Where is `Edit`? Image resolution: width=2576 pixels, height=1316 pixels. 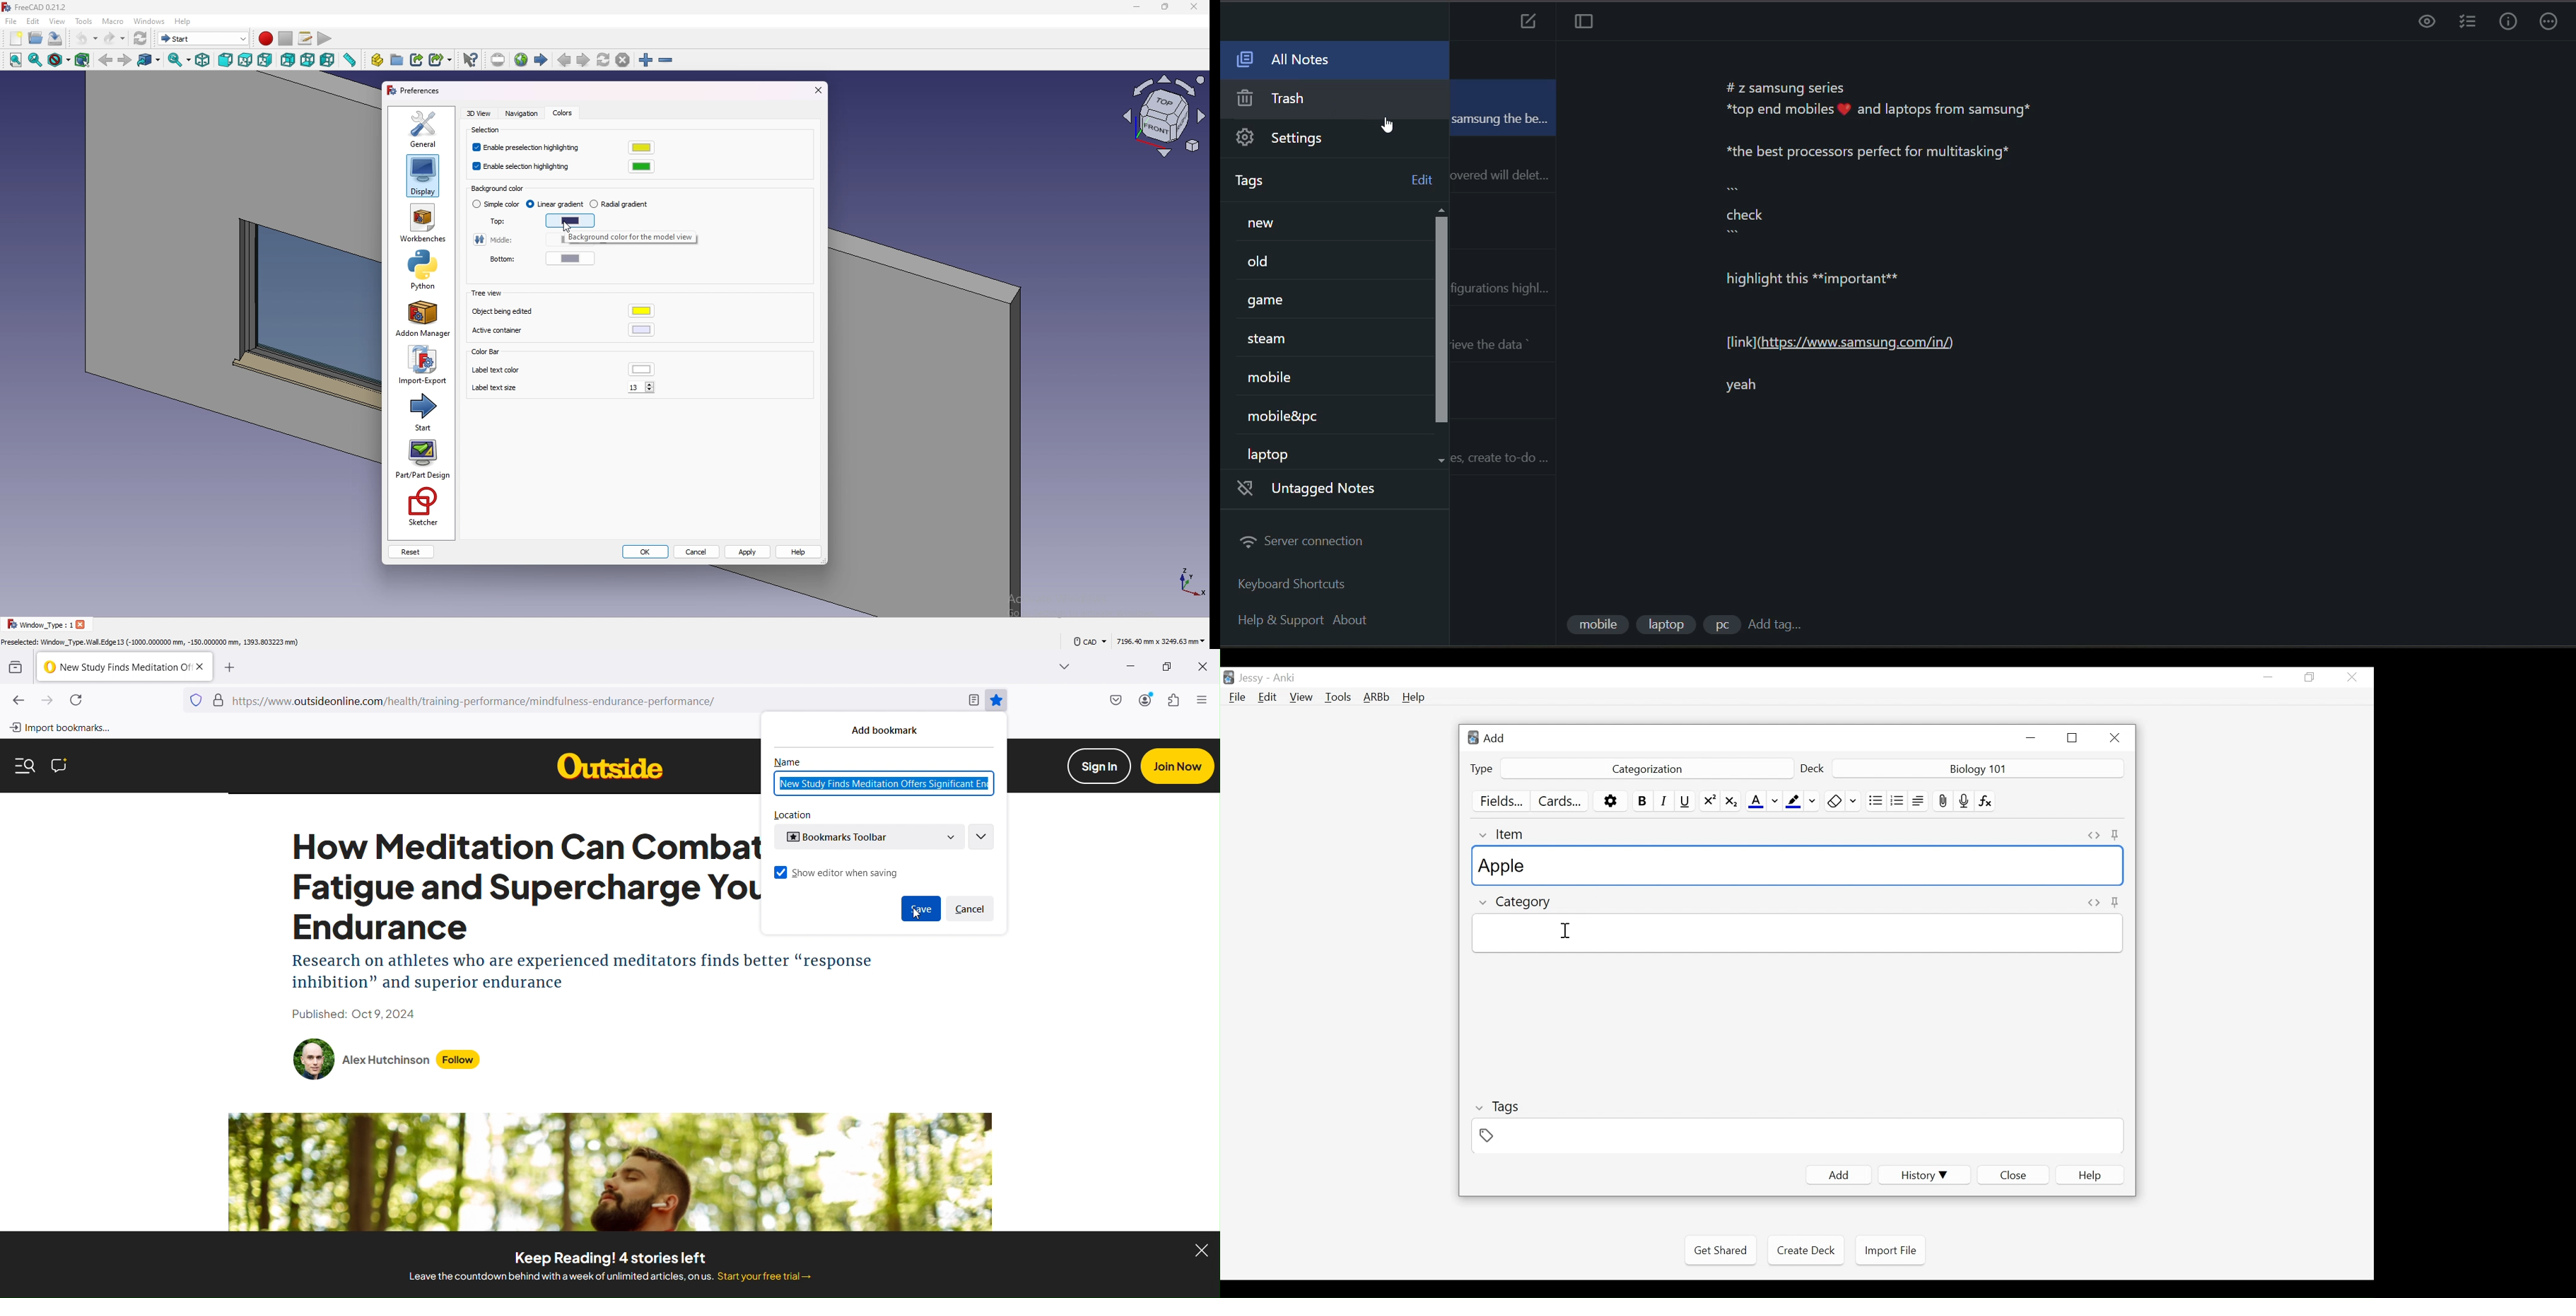 Edit is located at coordinates (1266, 698).